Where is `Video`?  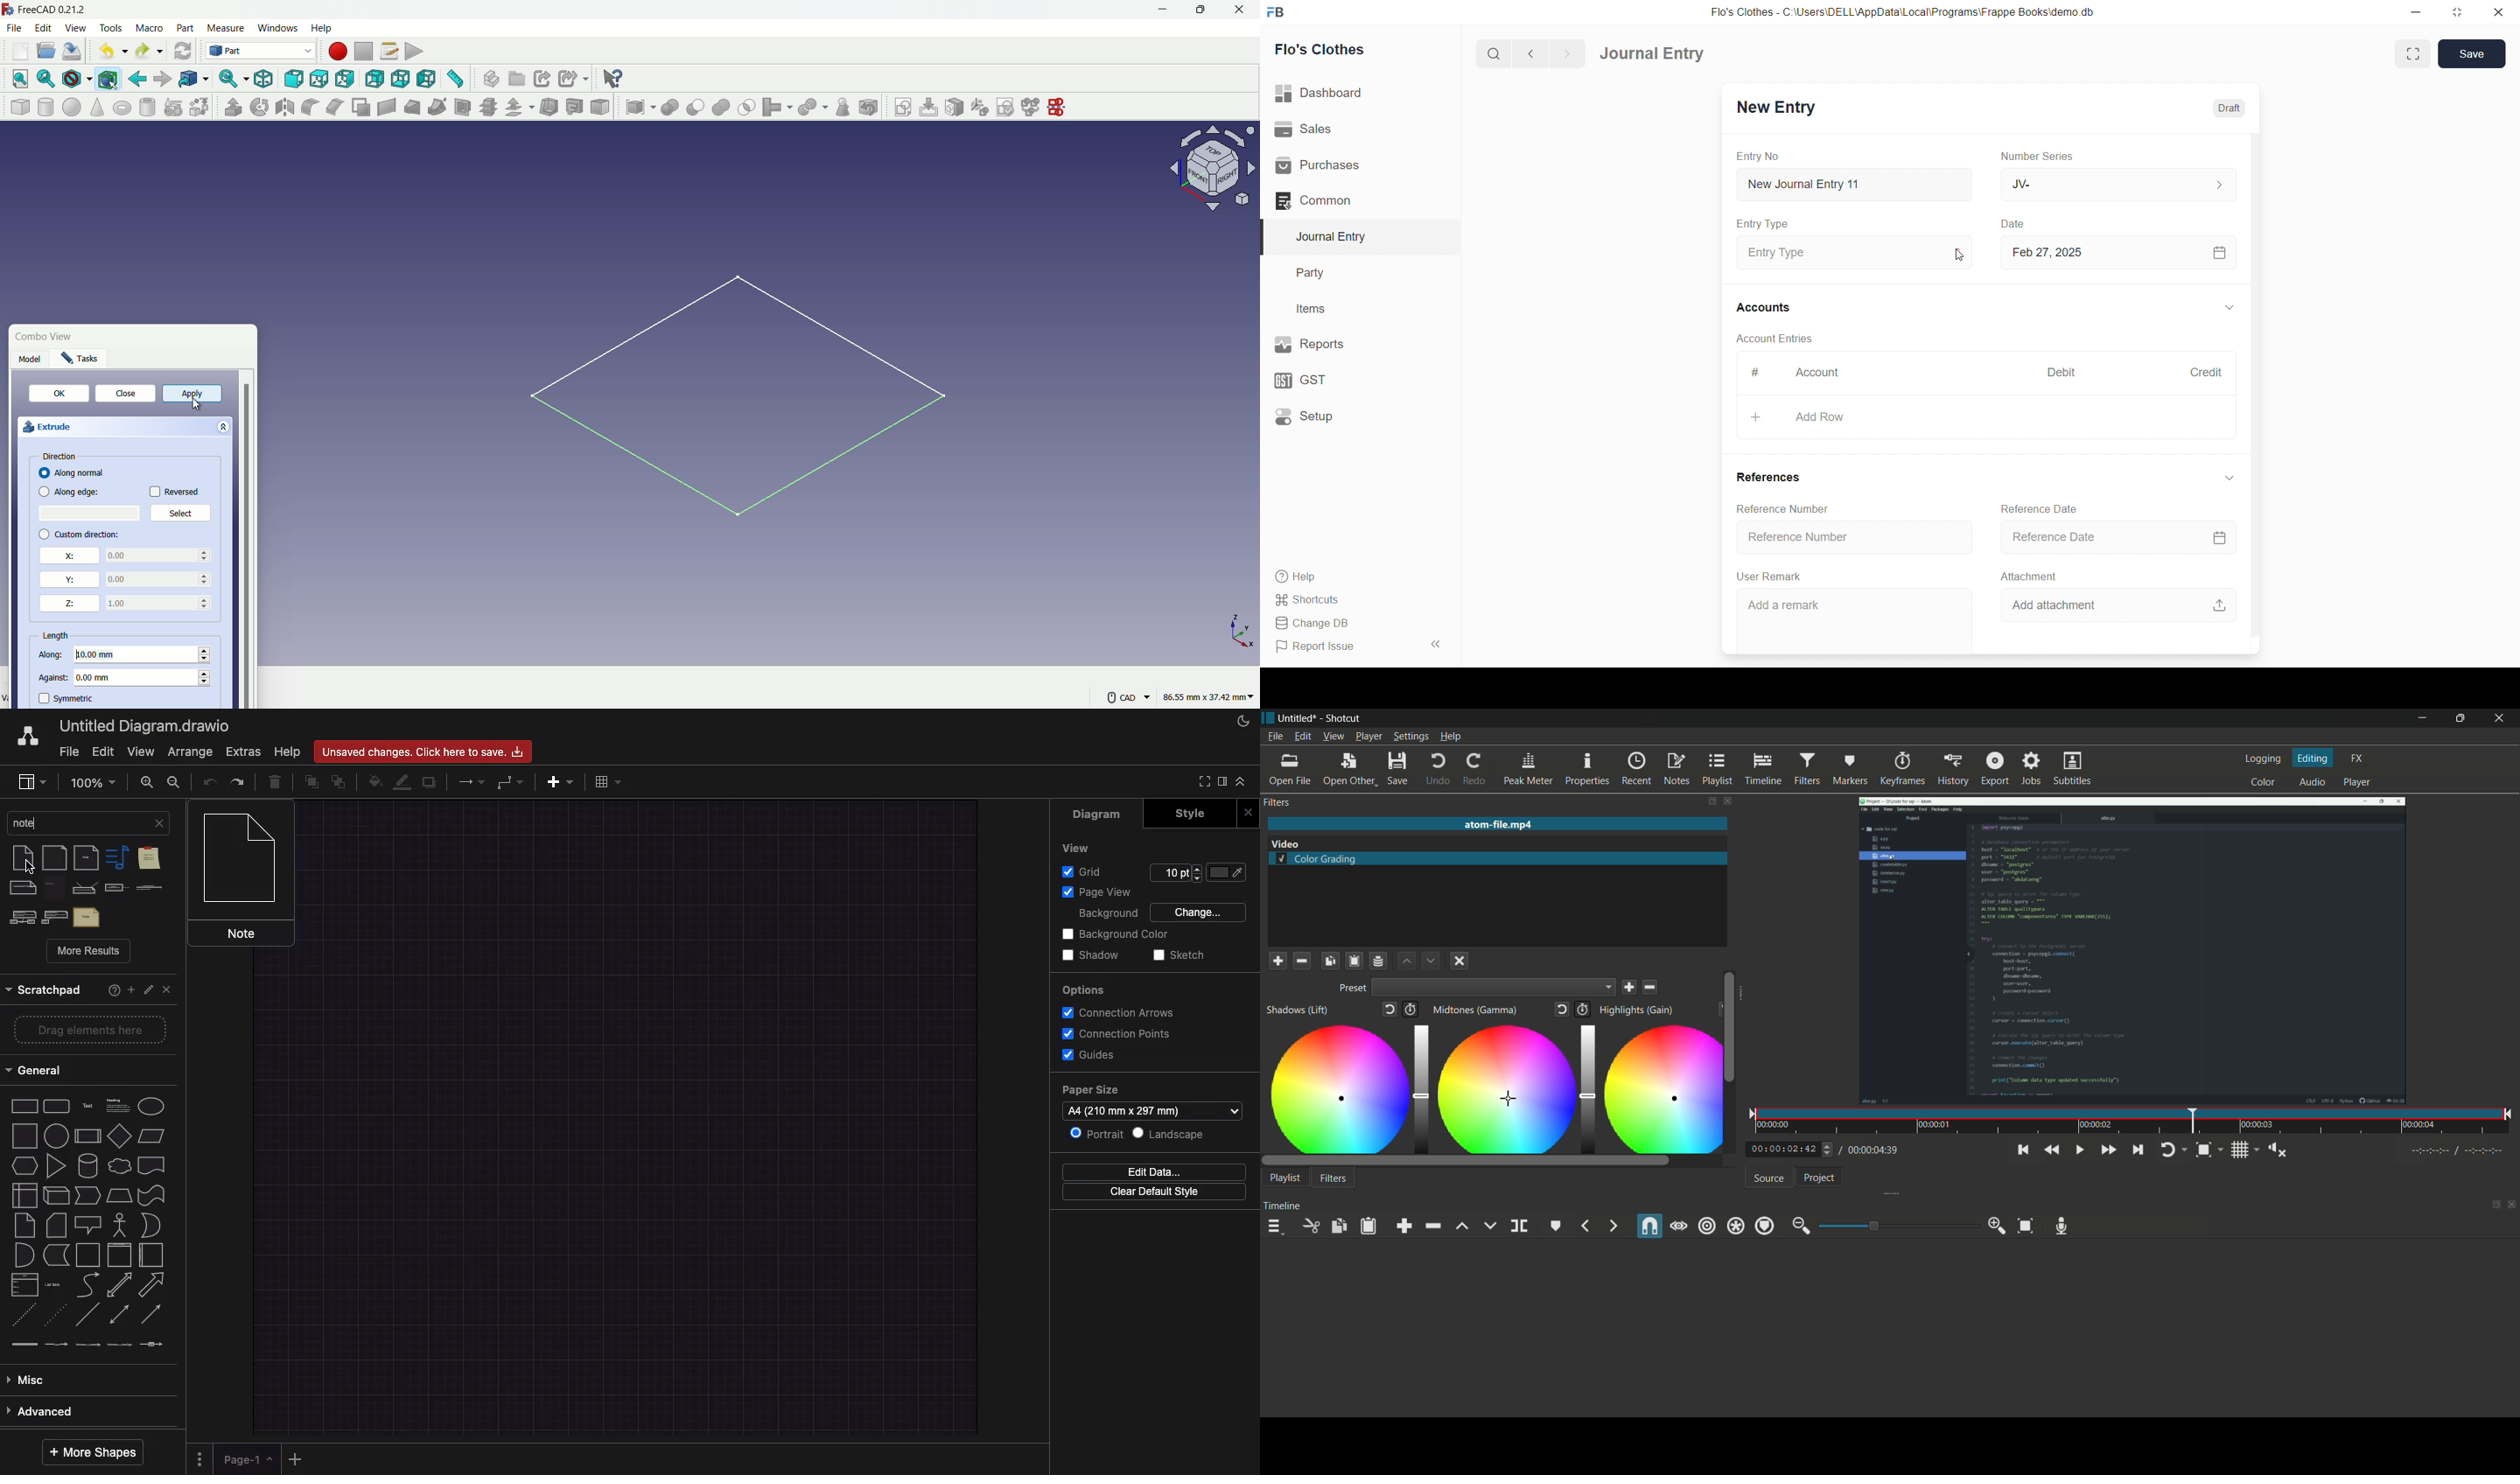 Video is located at coordinates (1292, 843).